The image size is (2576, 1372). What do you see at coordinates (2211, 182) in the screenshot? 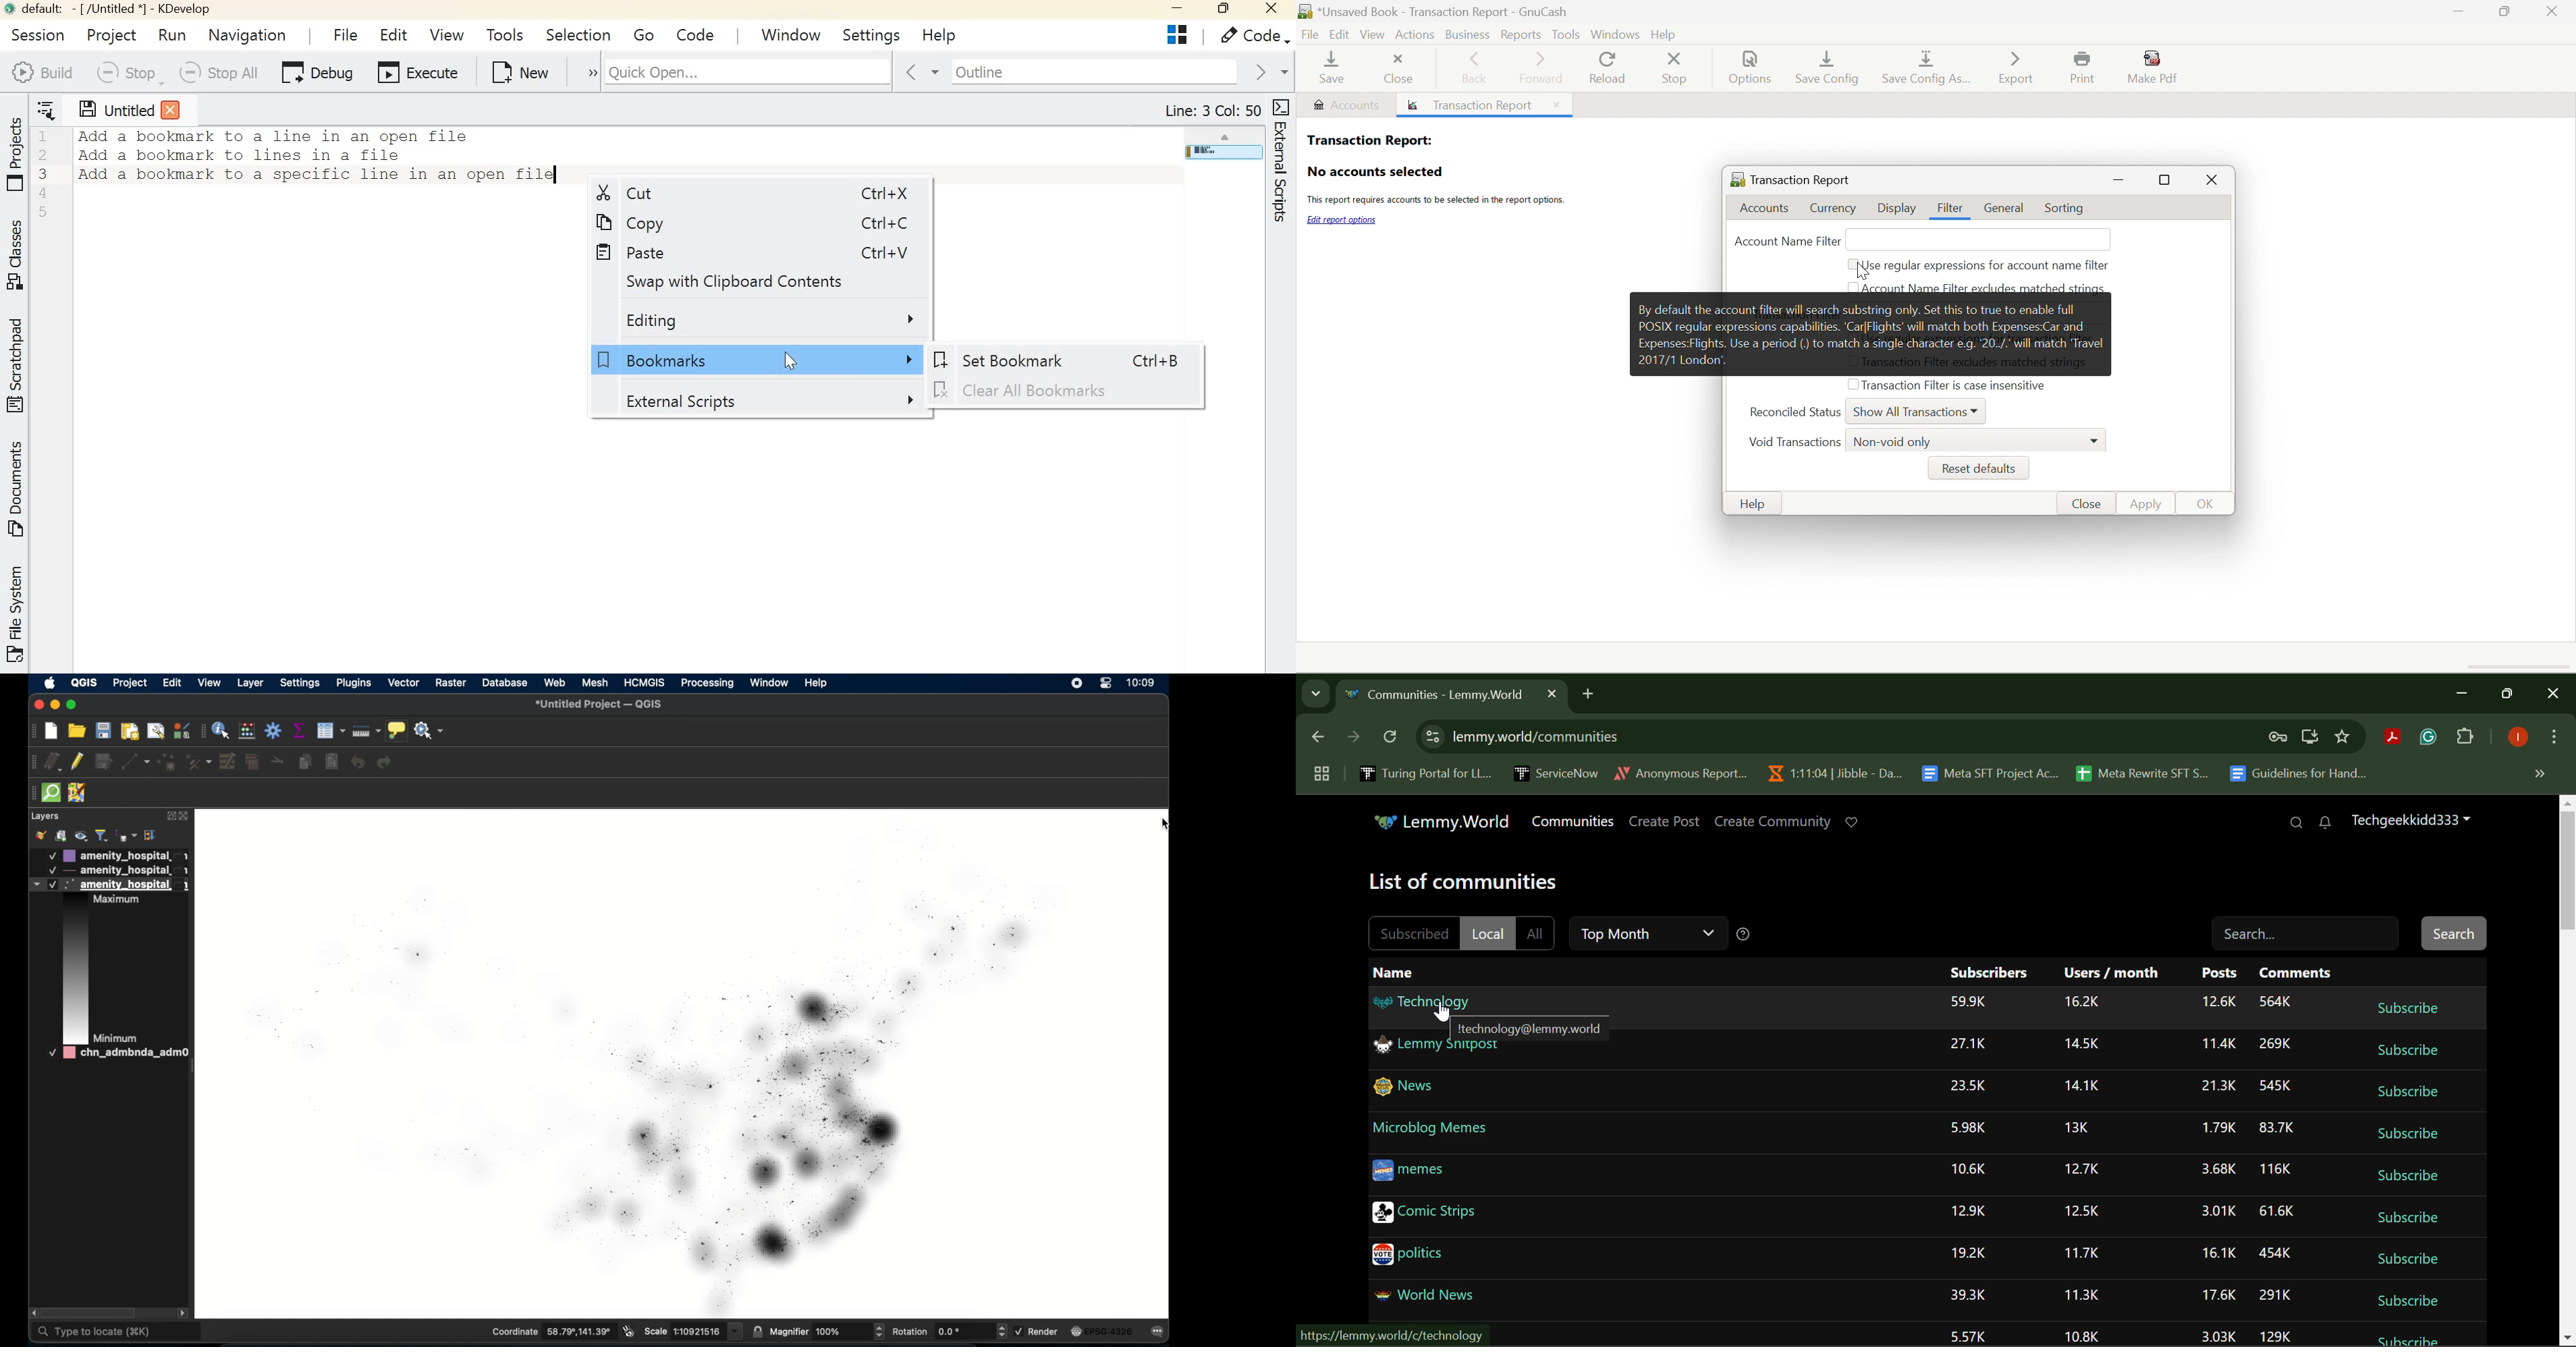
I see `Close` at bounding box center [2211, 182].